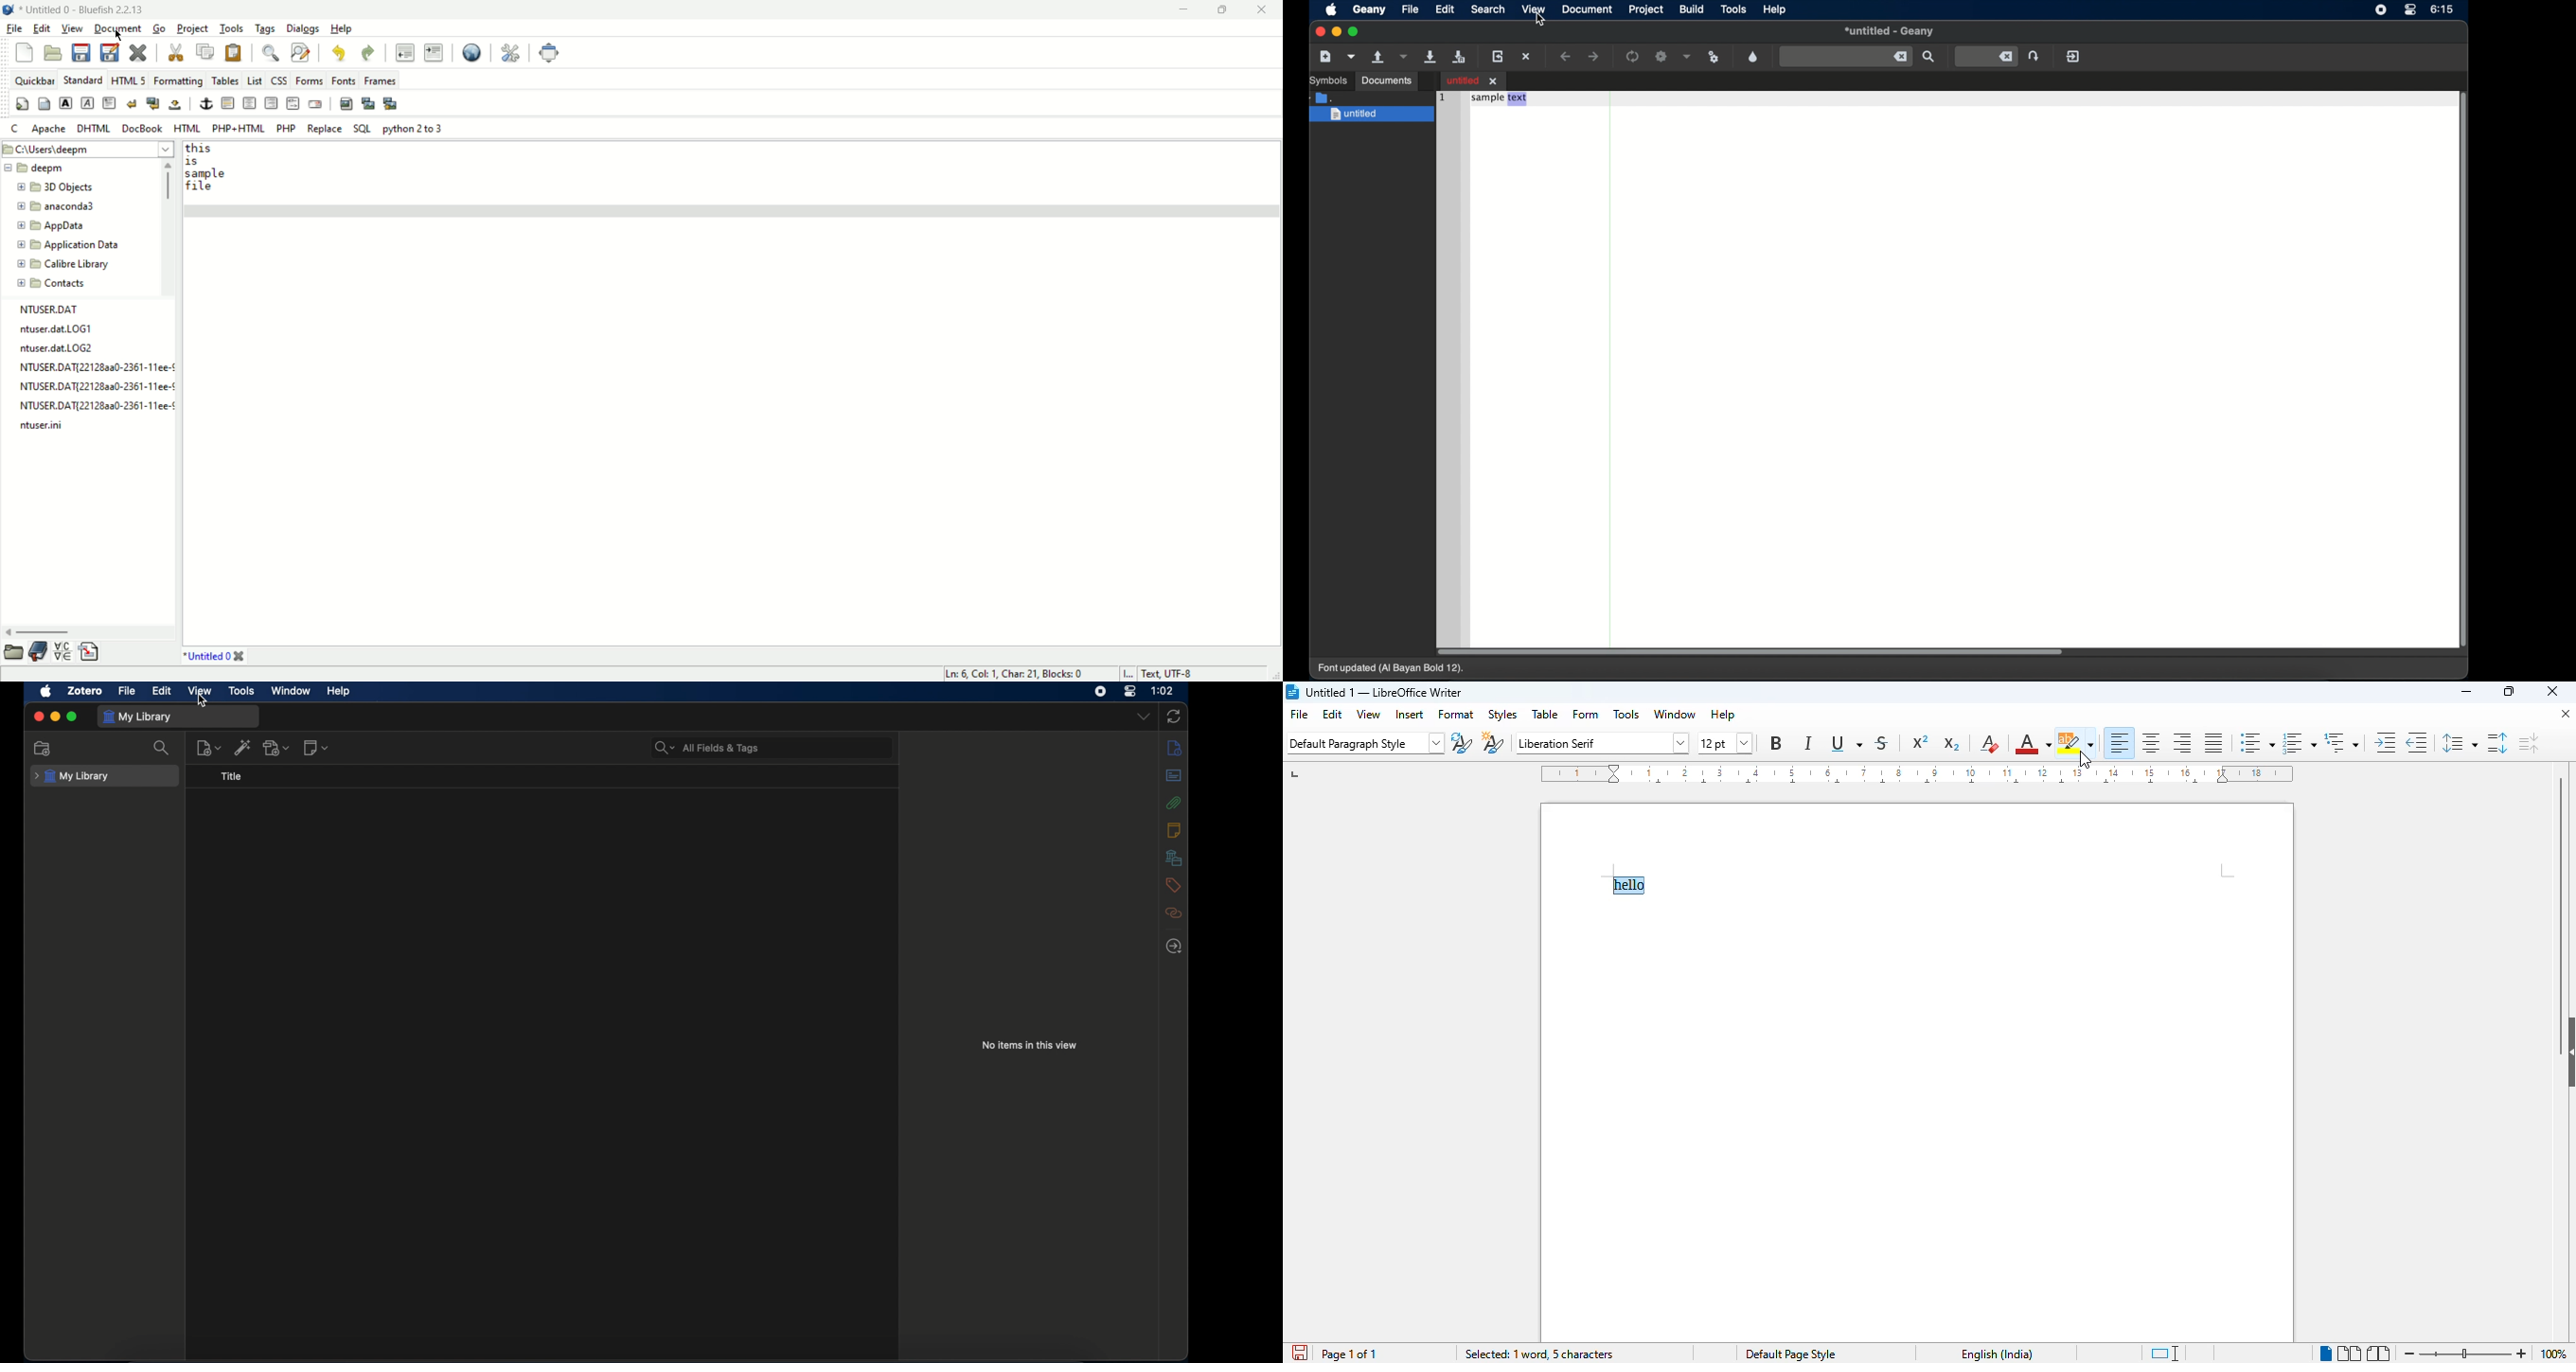  I want to click on new notes, so click(316, 747).